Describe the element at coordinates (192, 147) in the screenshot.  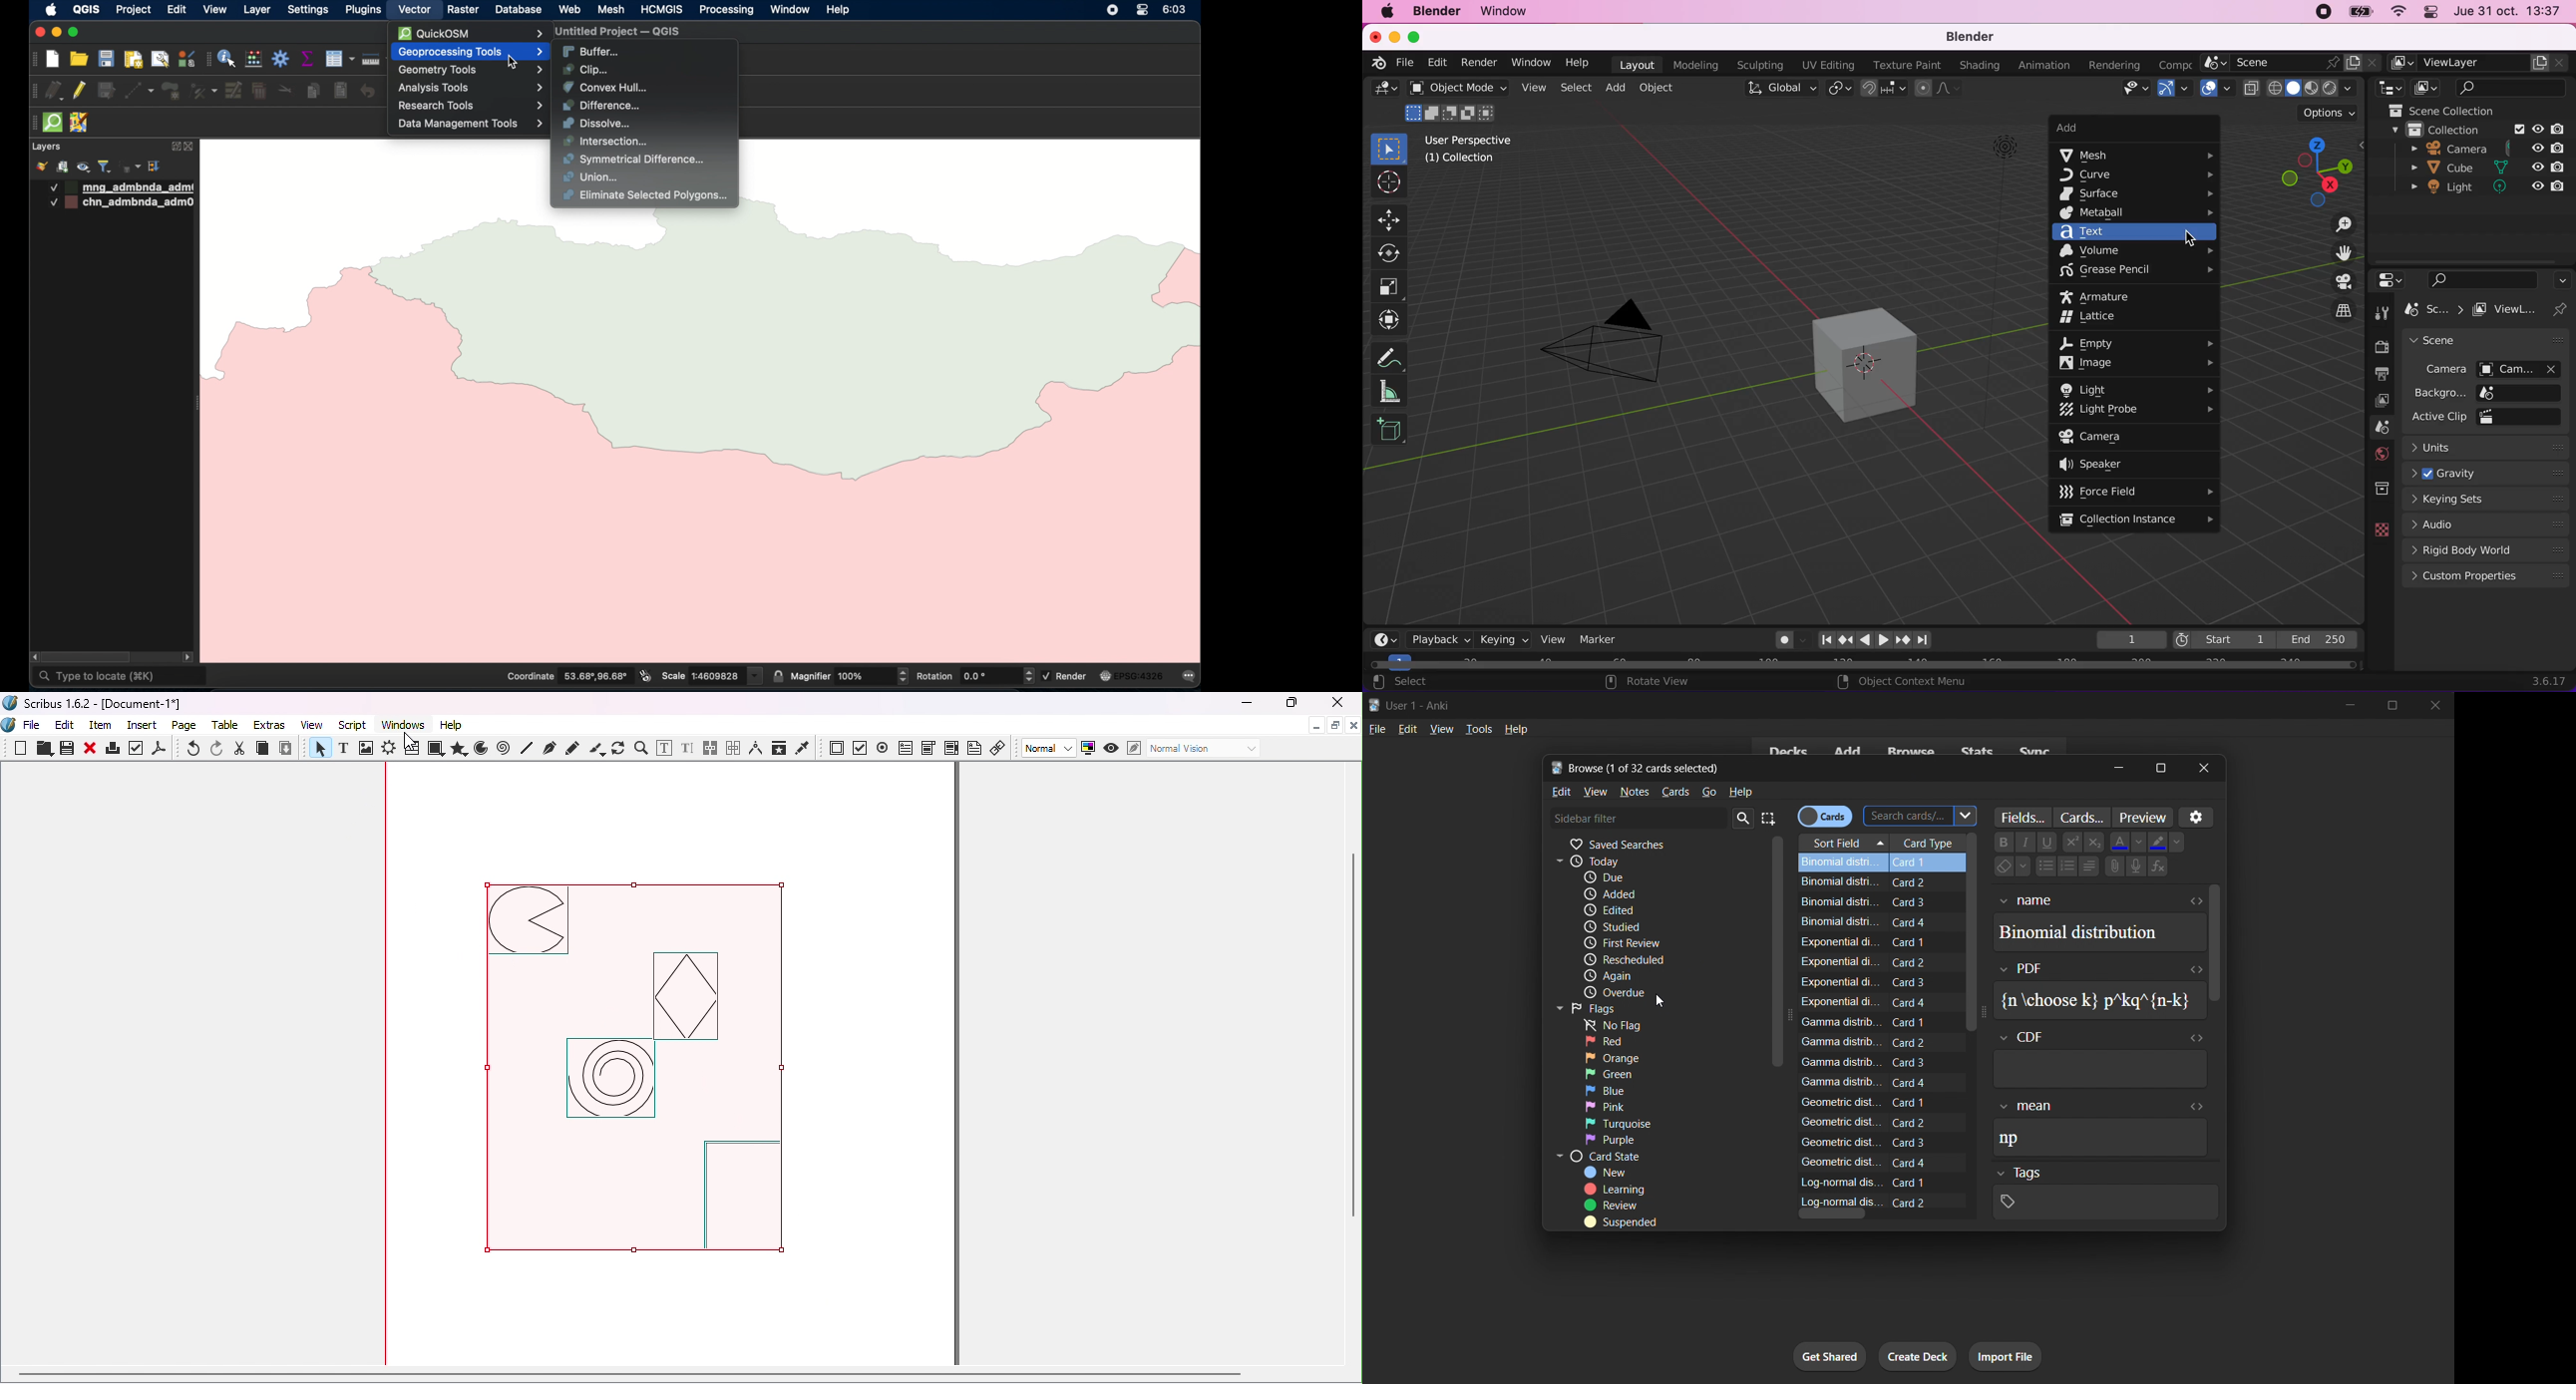
I see `close` at that location.